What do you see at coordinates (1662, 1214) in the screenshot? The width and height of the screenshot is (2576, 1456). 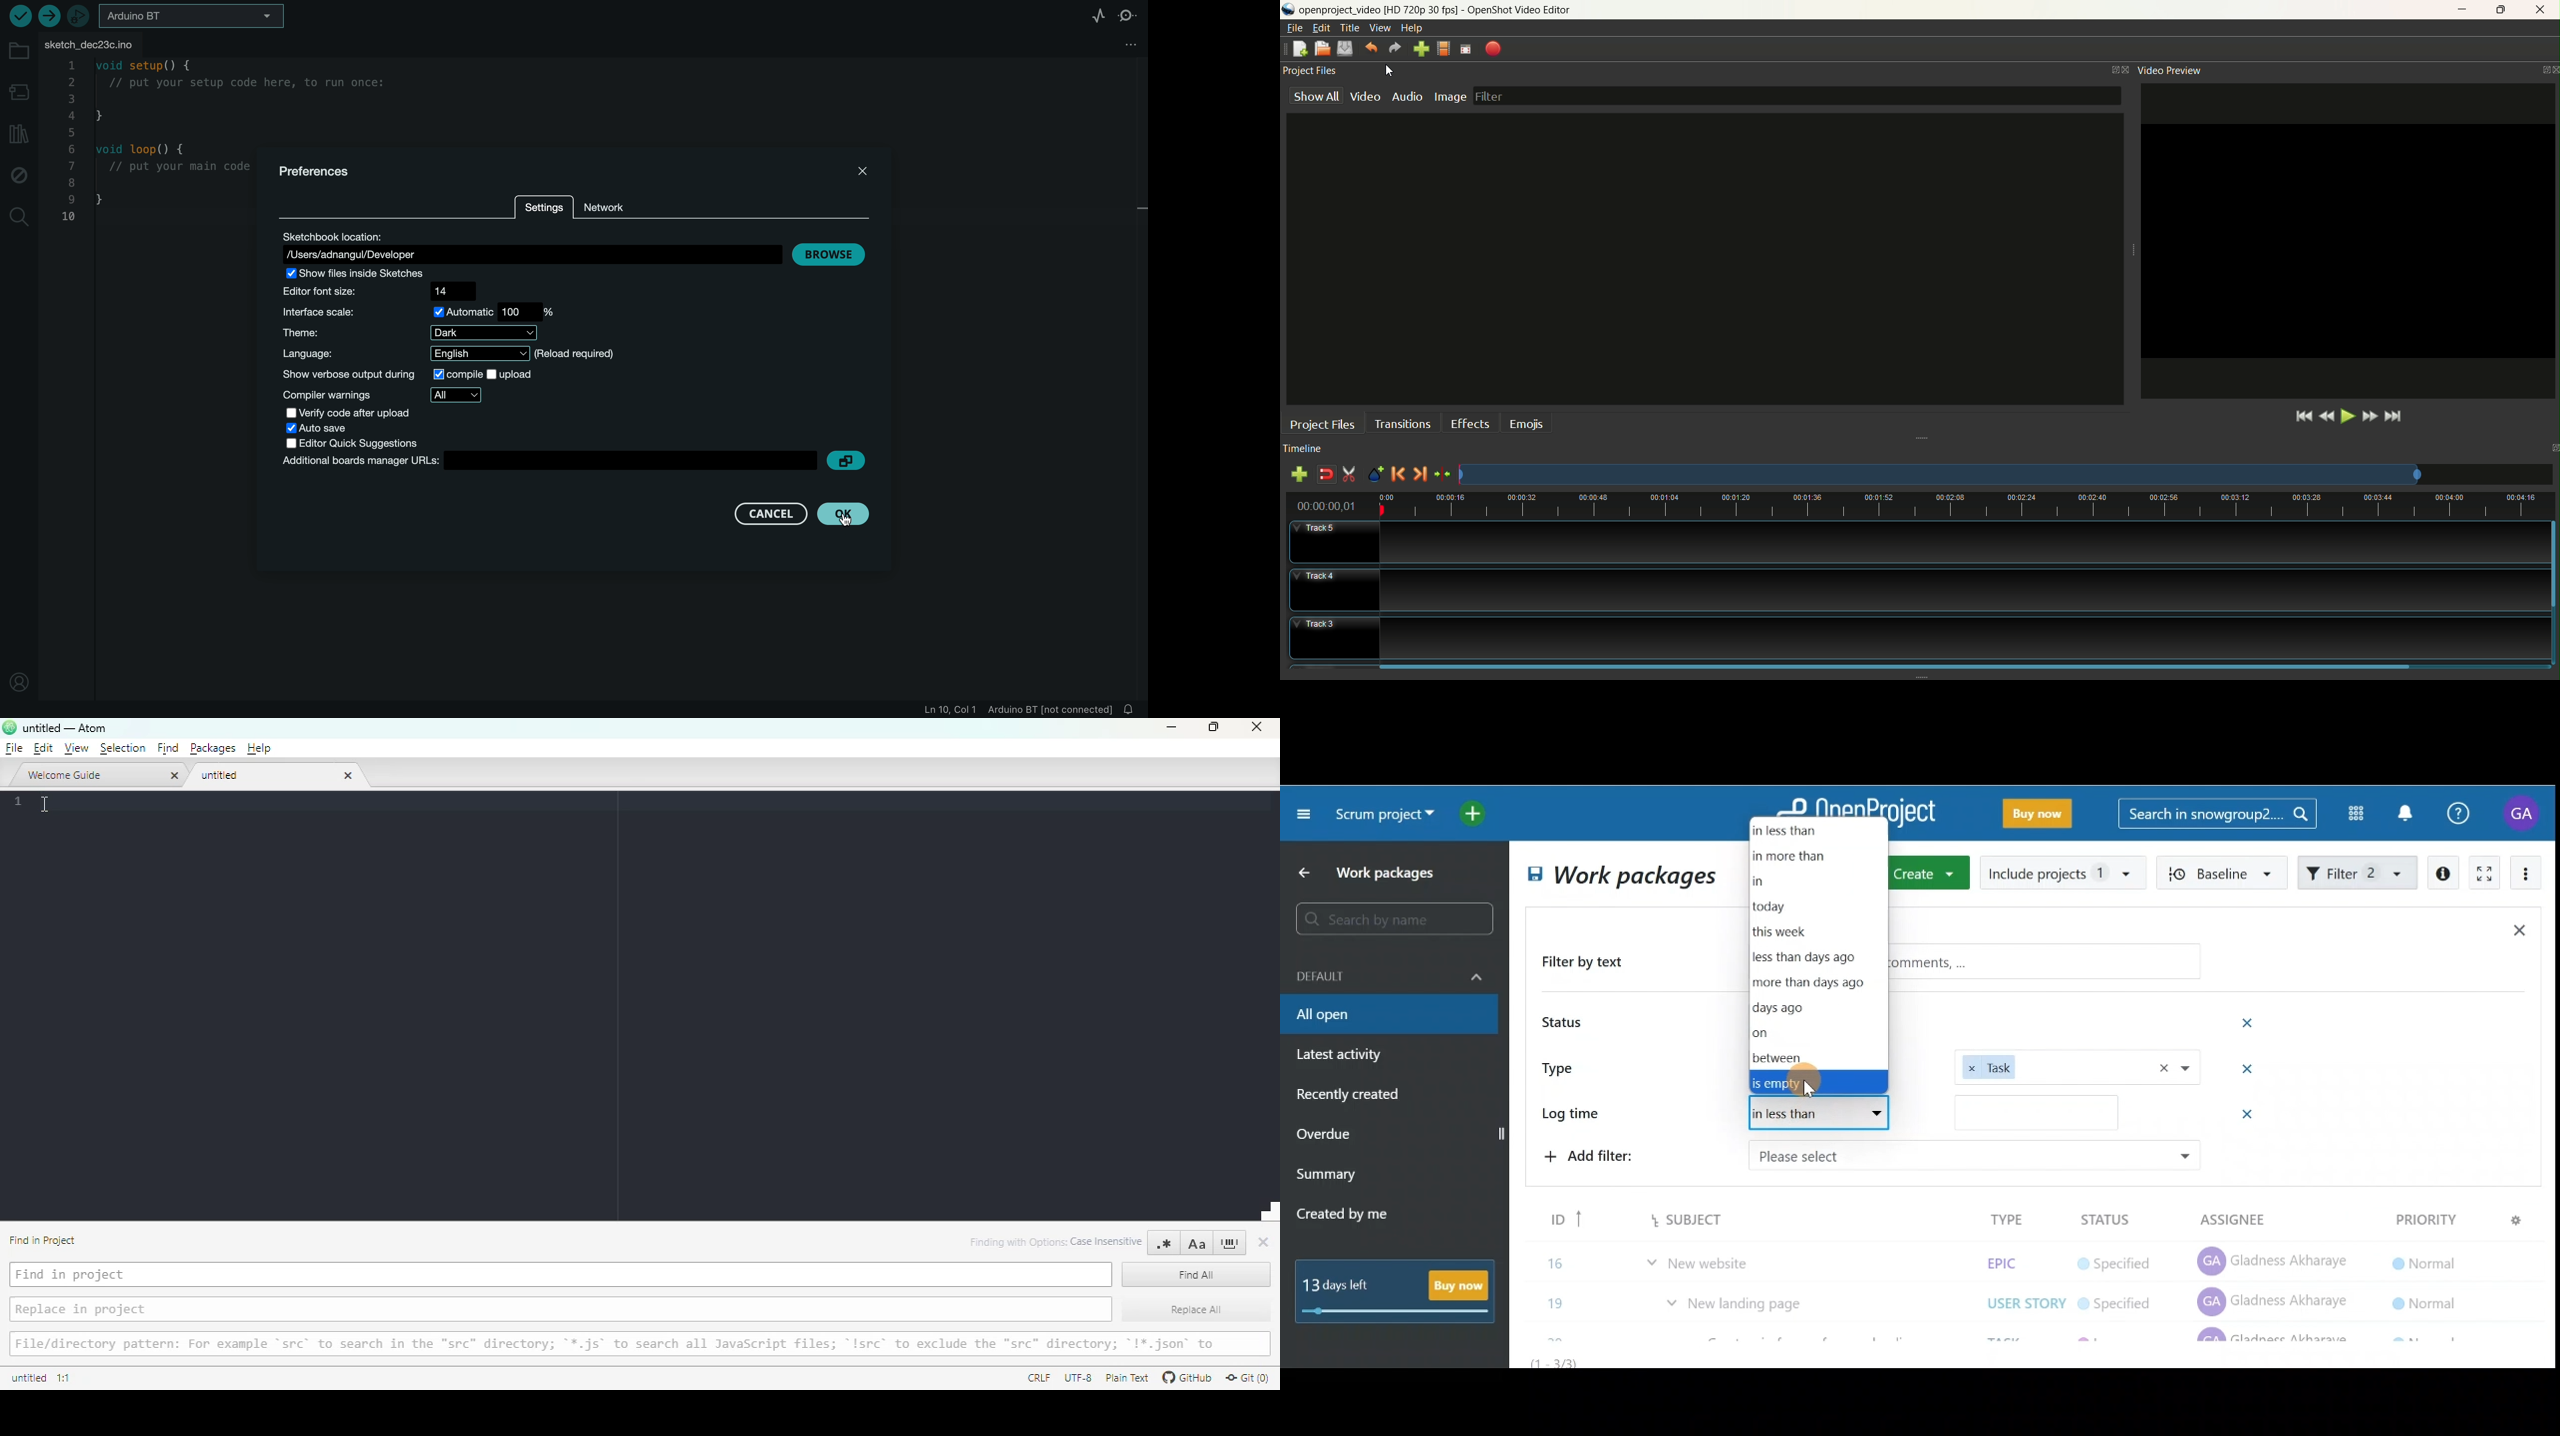 I see `Item 14` at bounding box center [1662, 1214].